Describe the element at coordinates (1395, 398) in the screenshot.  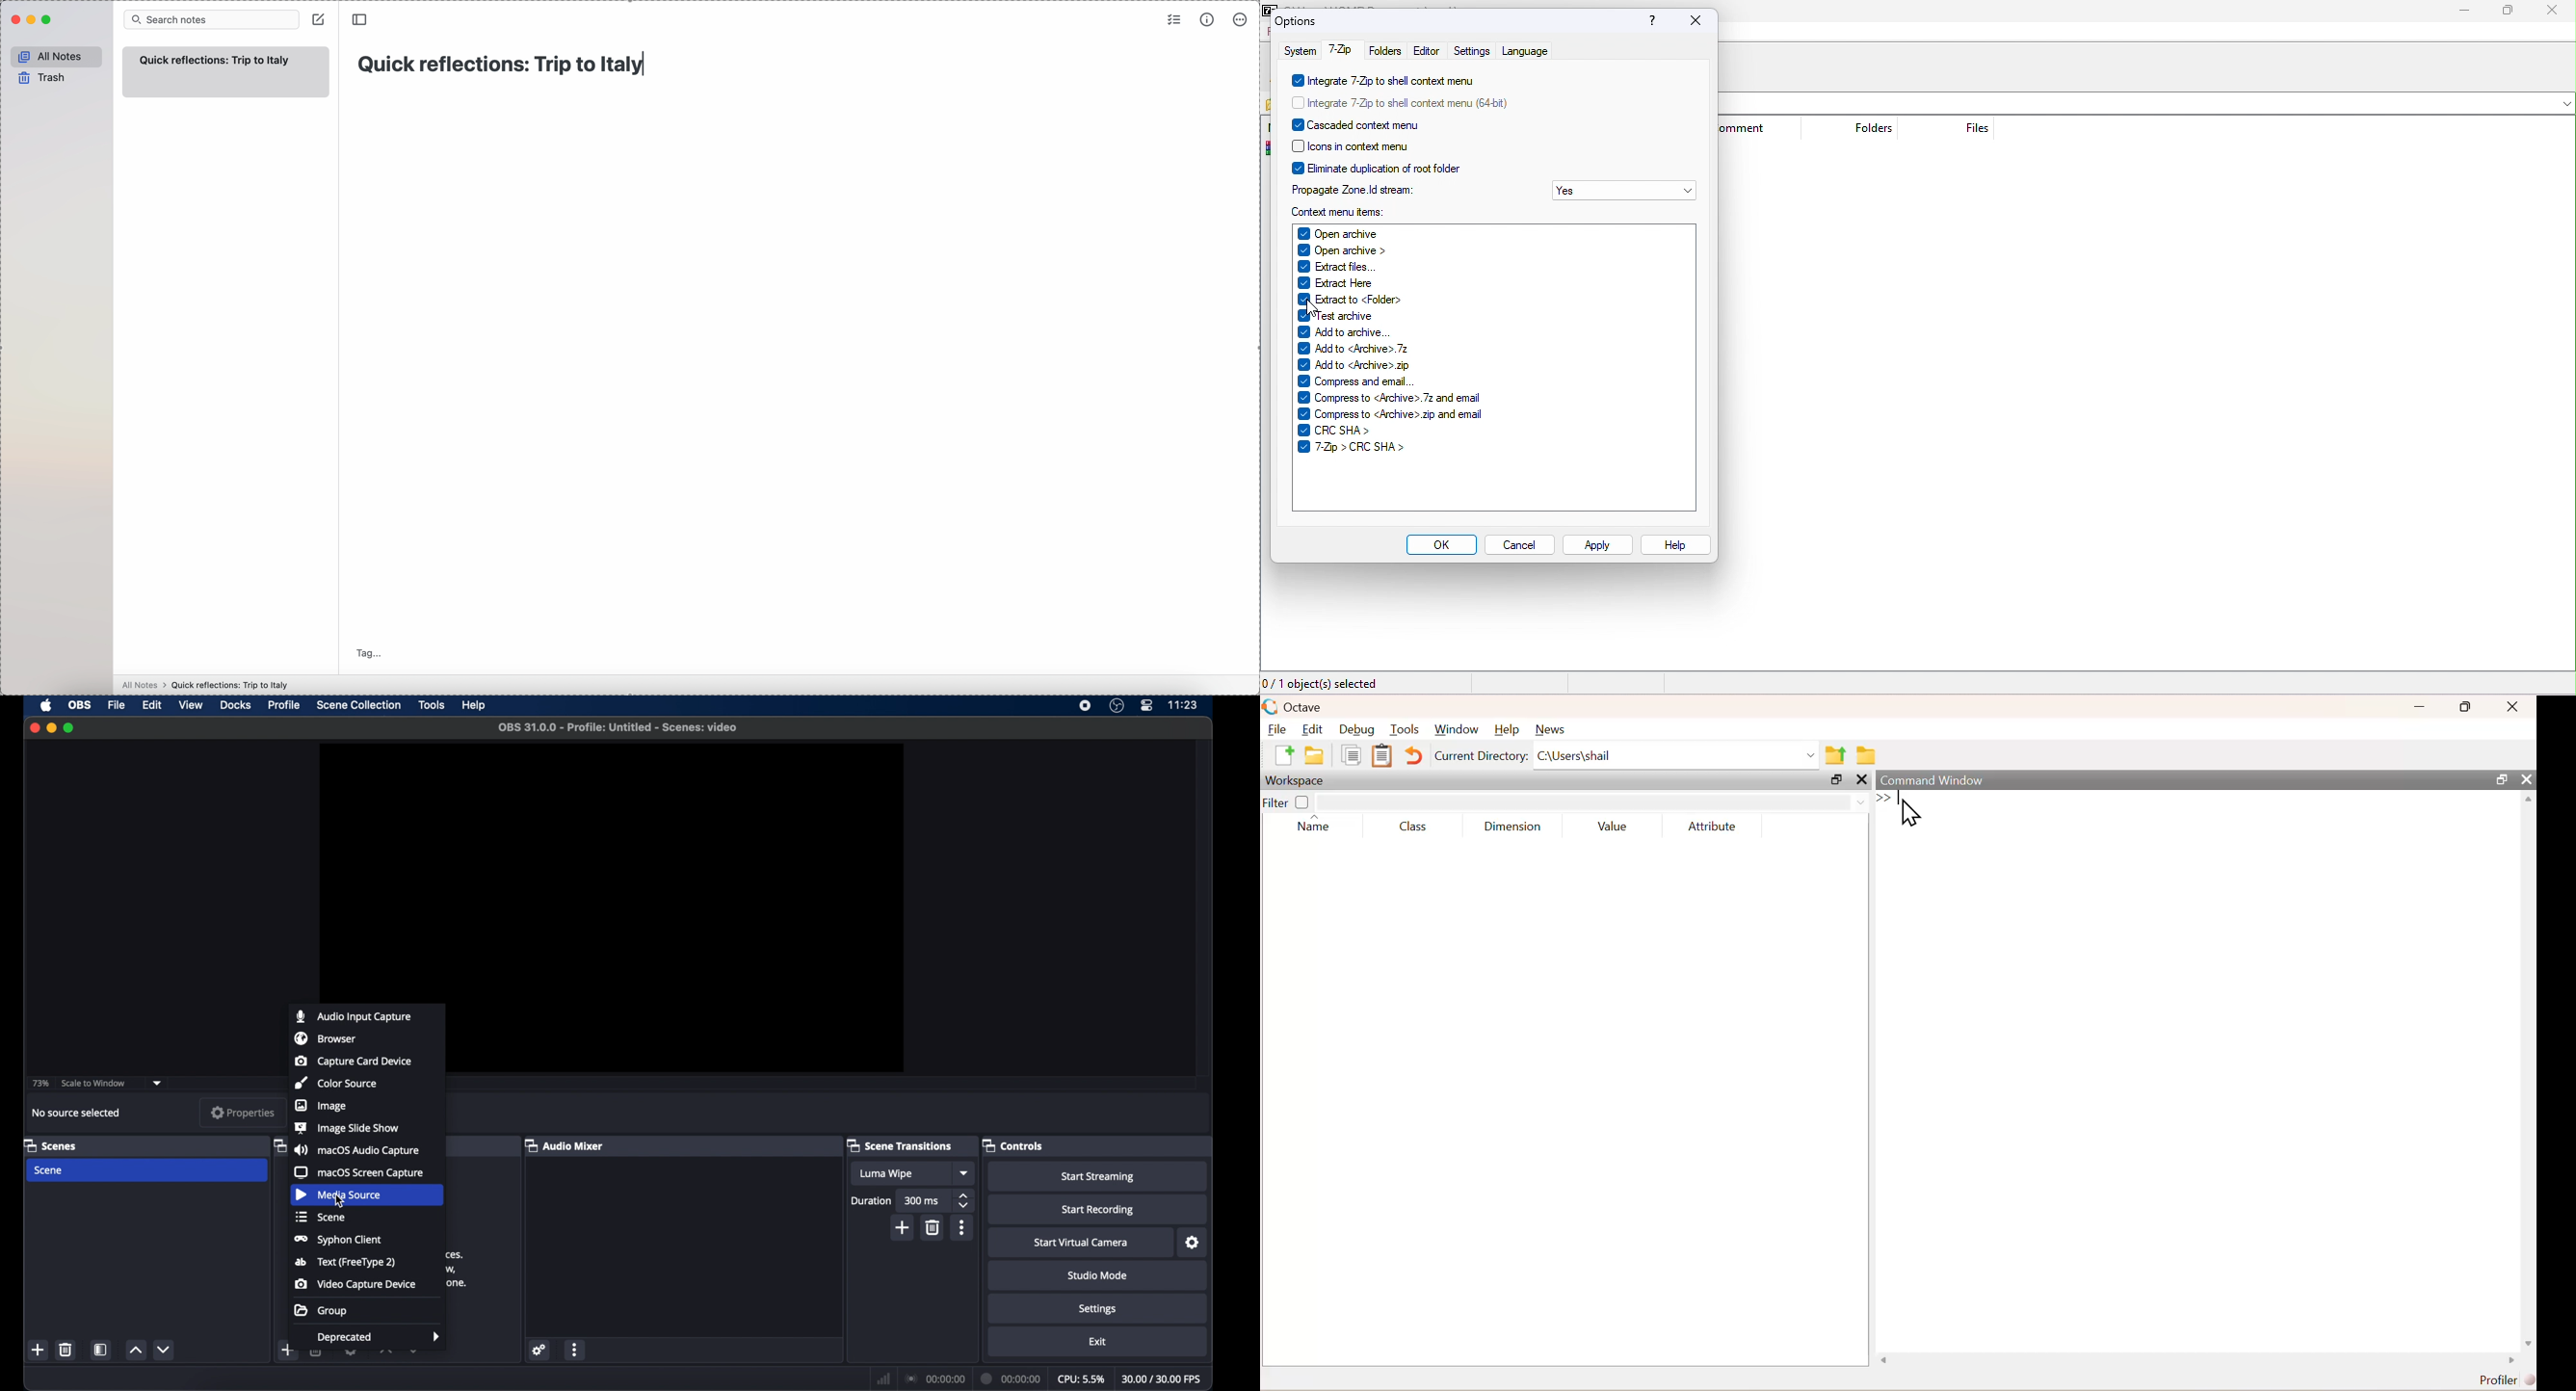
I see `compress to <archive >.7z and email` at that location.